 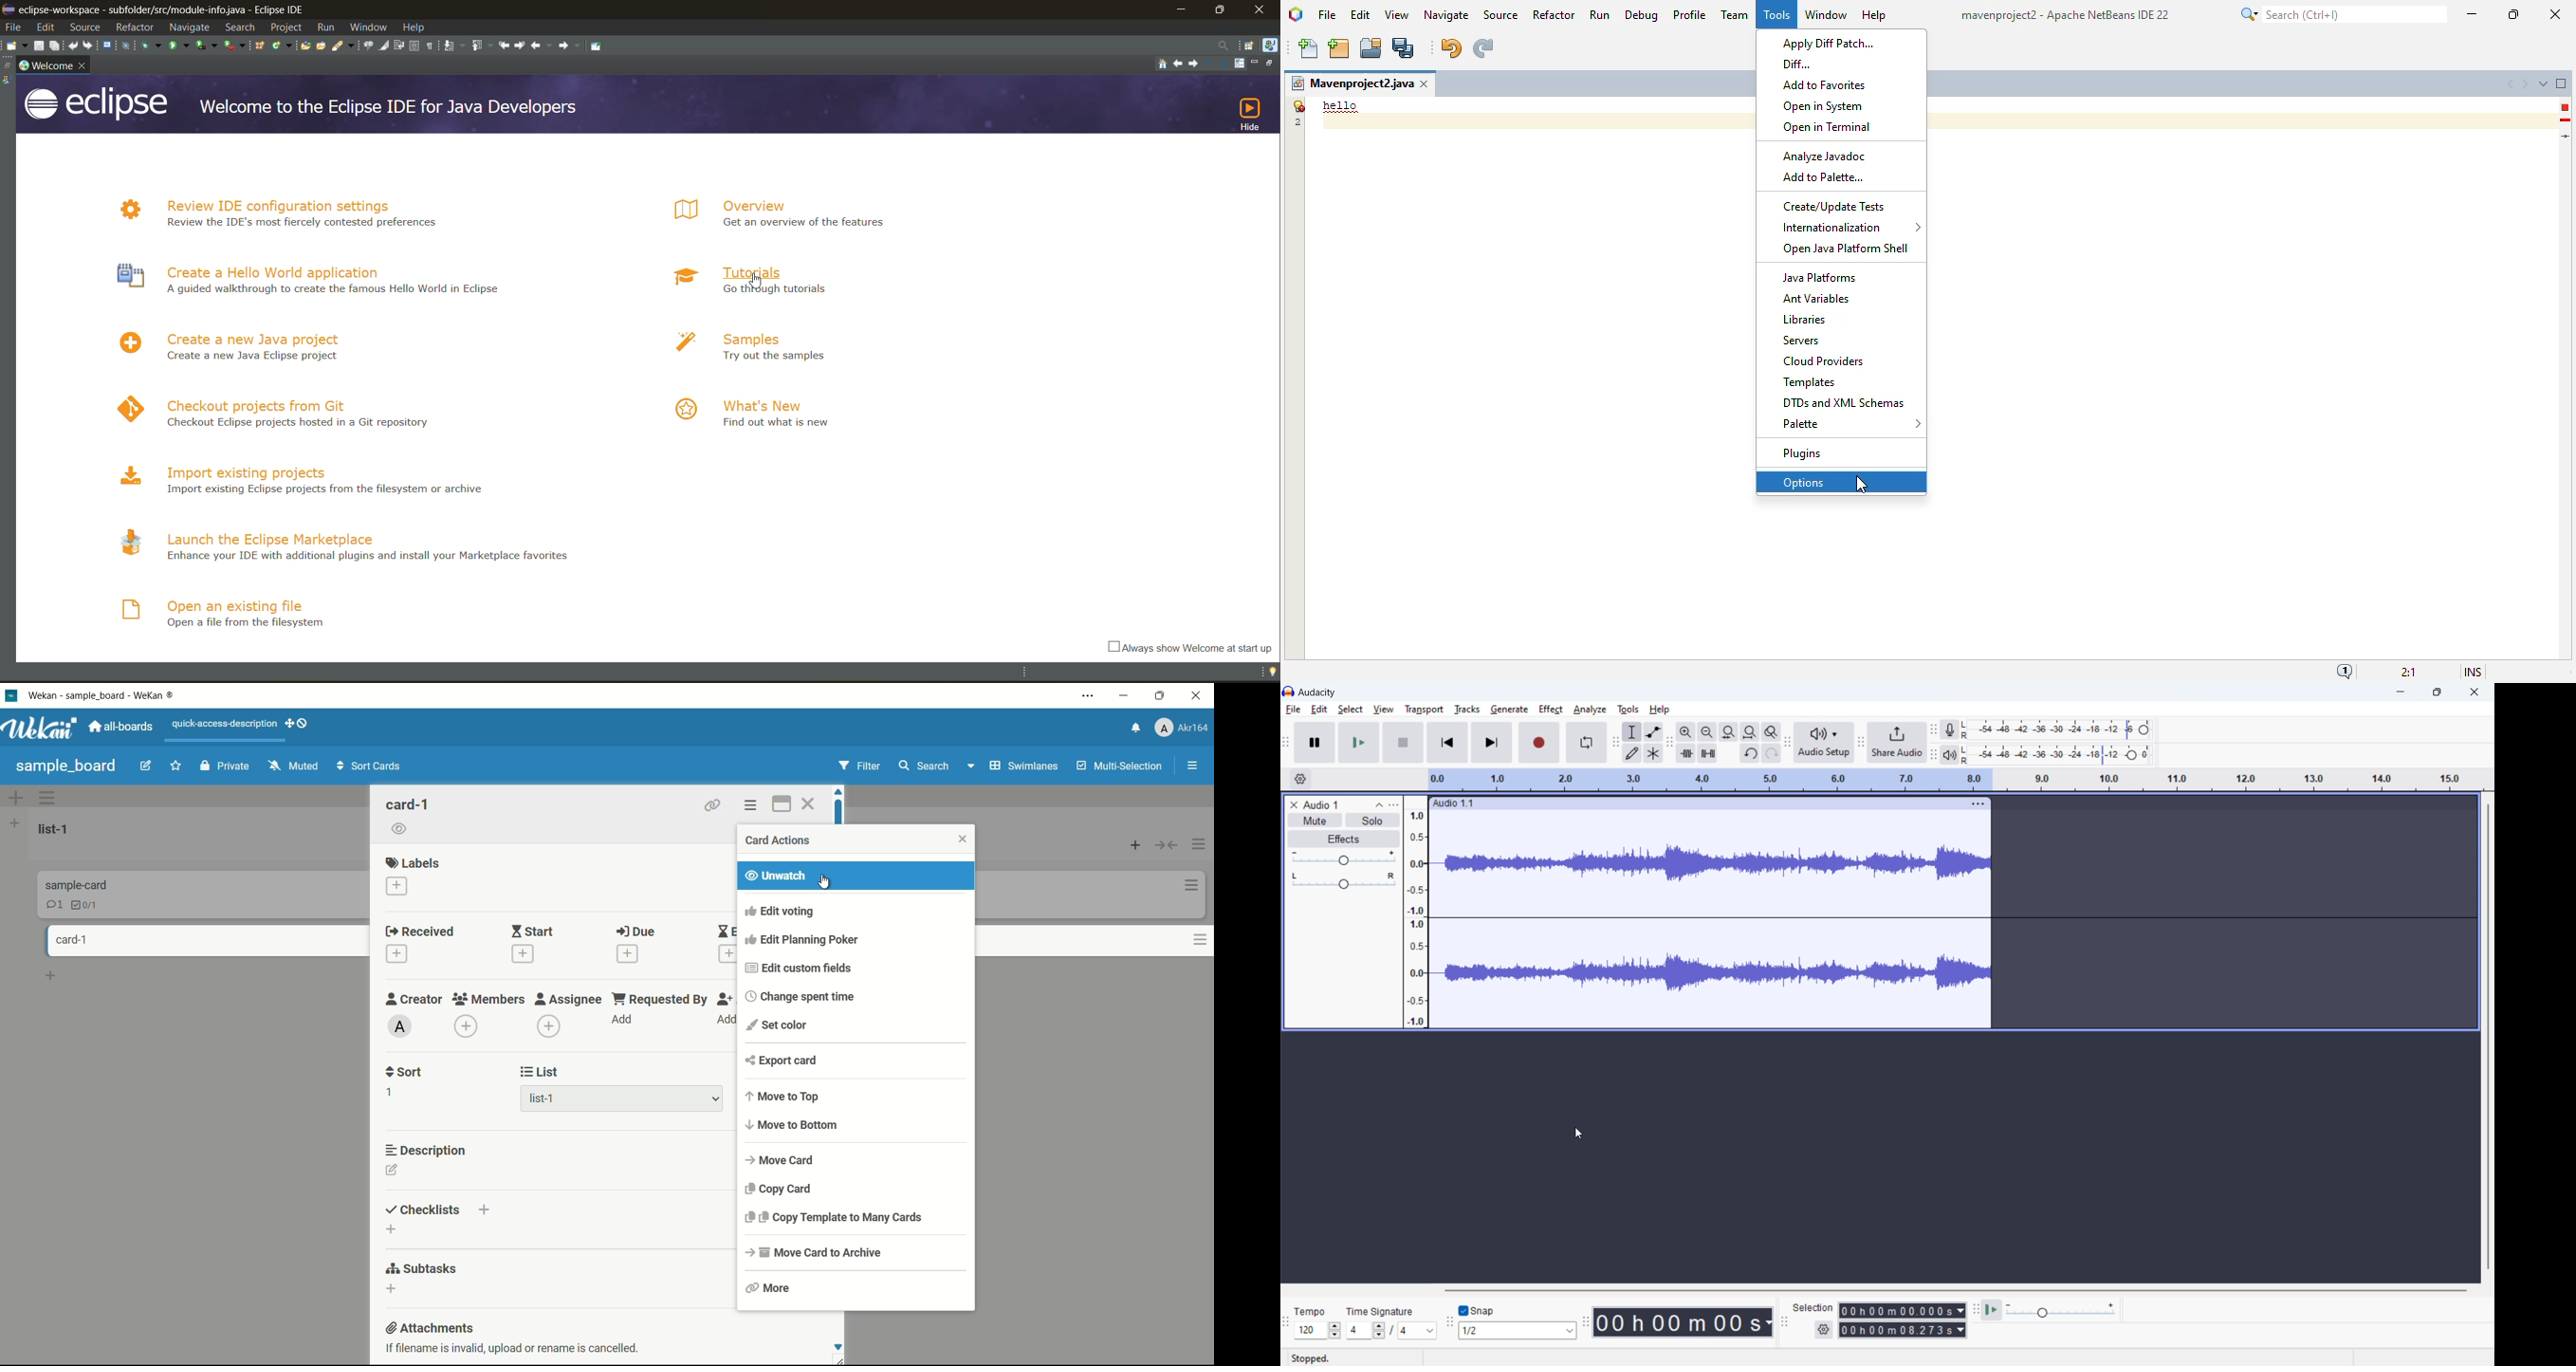 What do you see at coordinates (422, 1270) in the screenshot?
I see `subtasks` at bounding box center [422, 1270].